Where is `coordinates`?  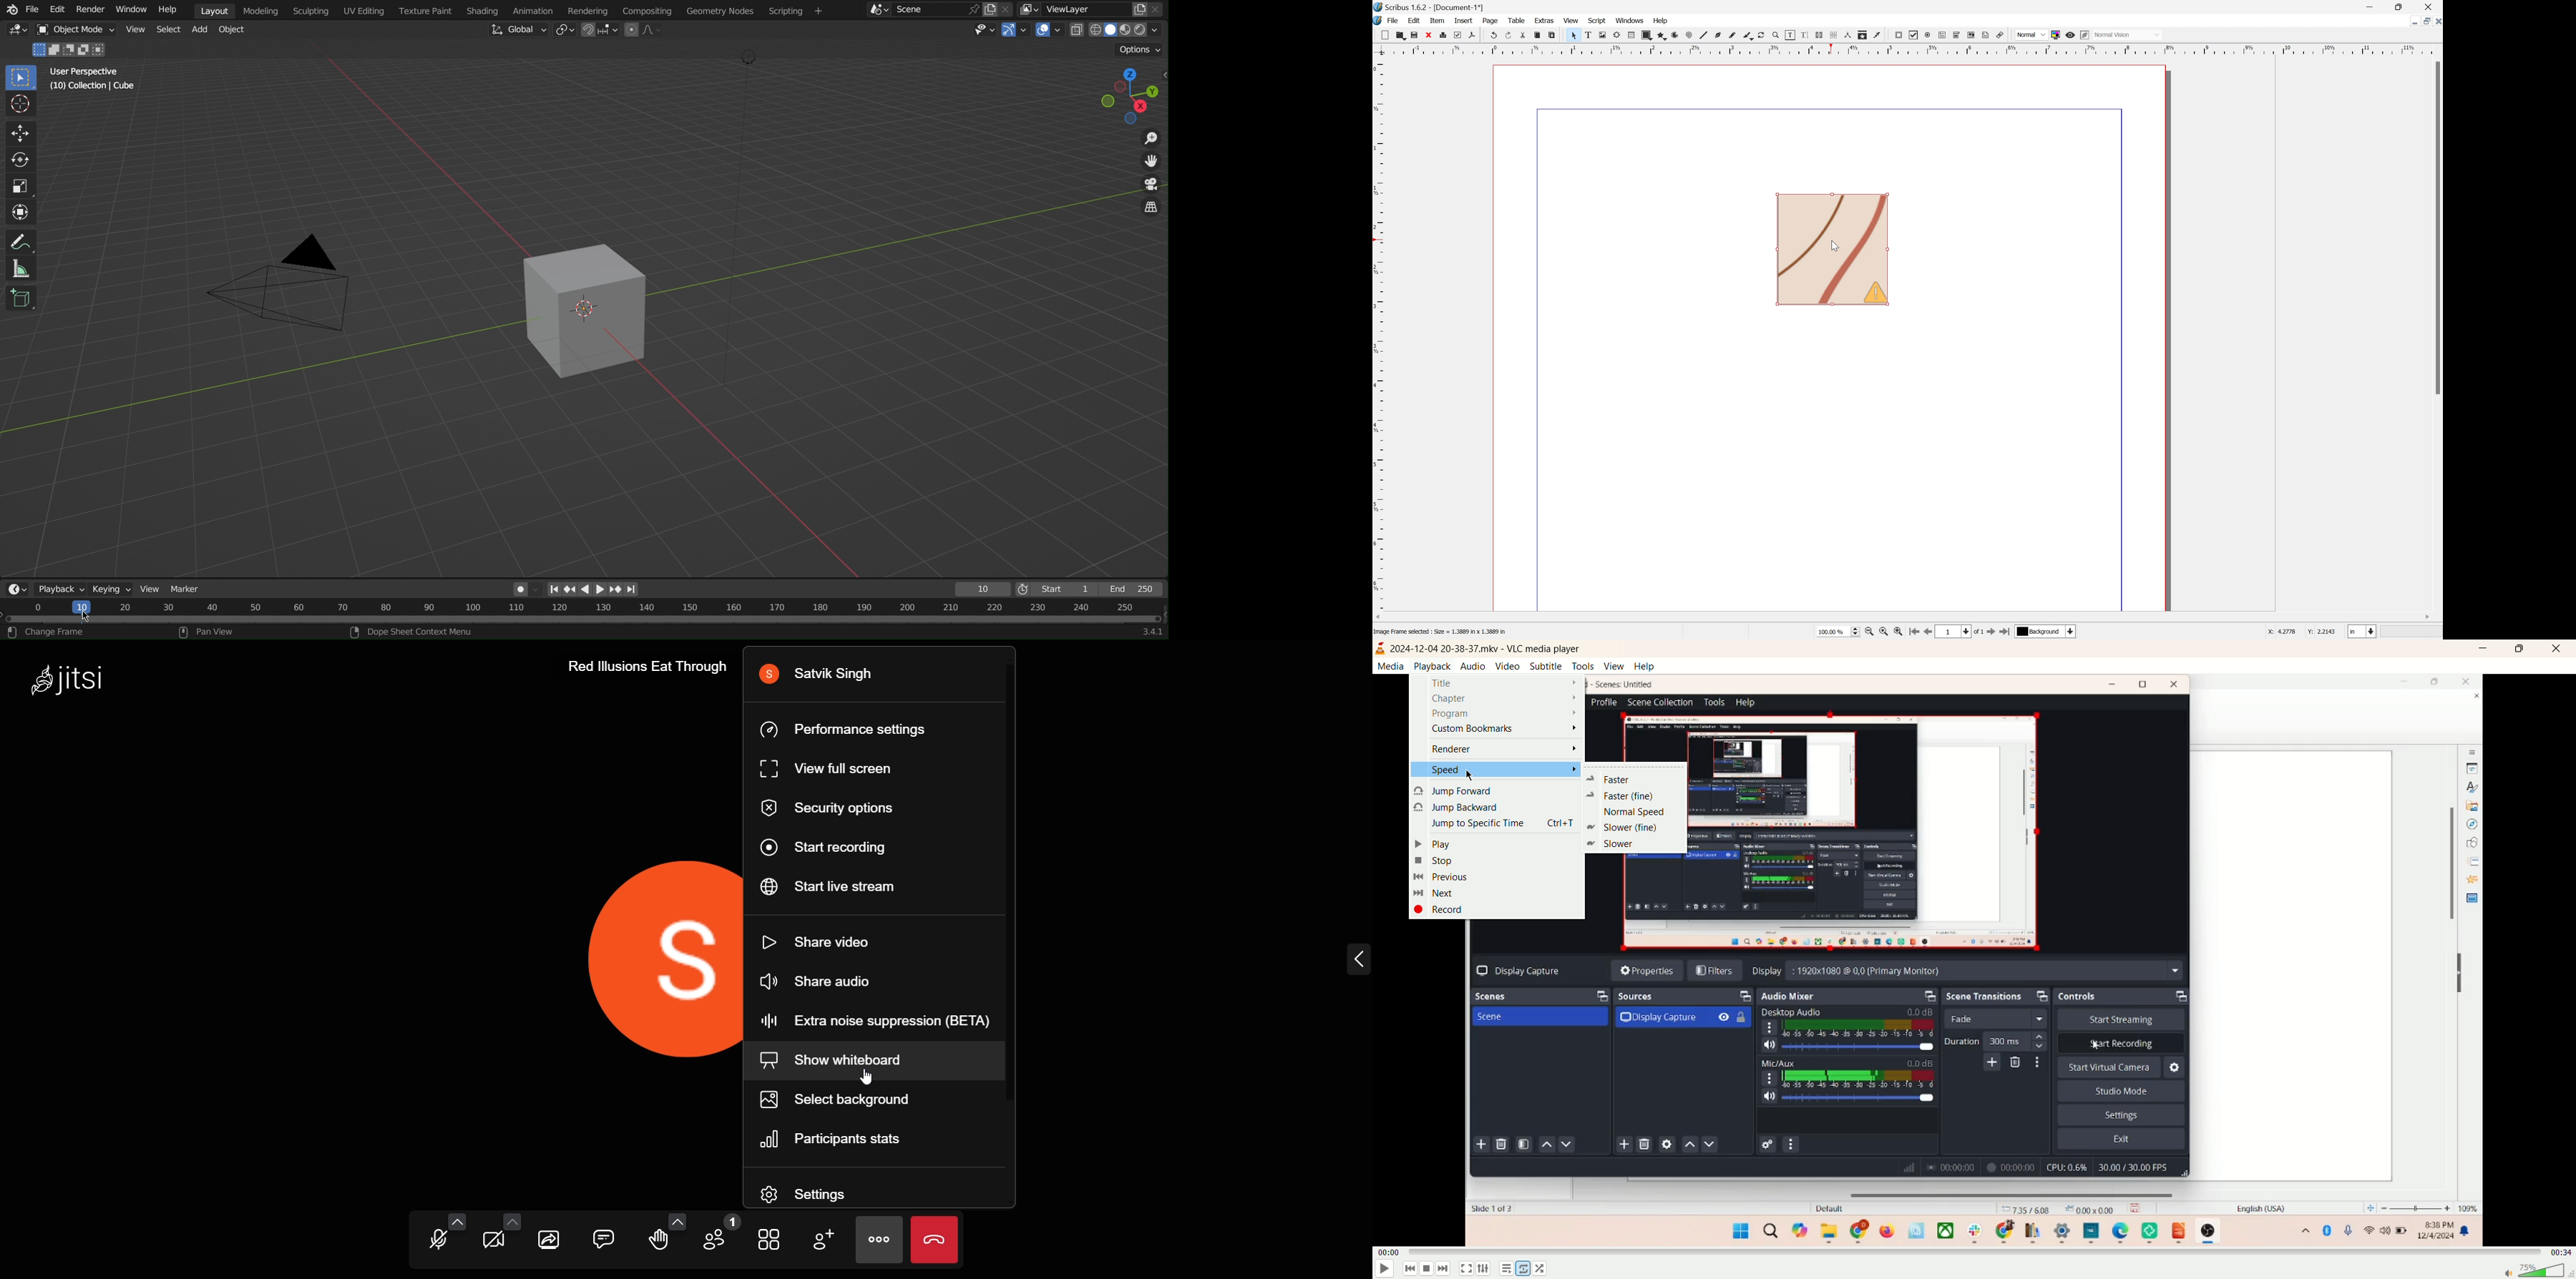 coordinates is located at coordinates (2302, 633).